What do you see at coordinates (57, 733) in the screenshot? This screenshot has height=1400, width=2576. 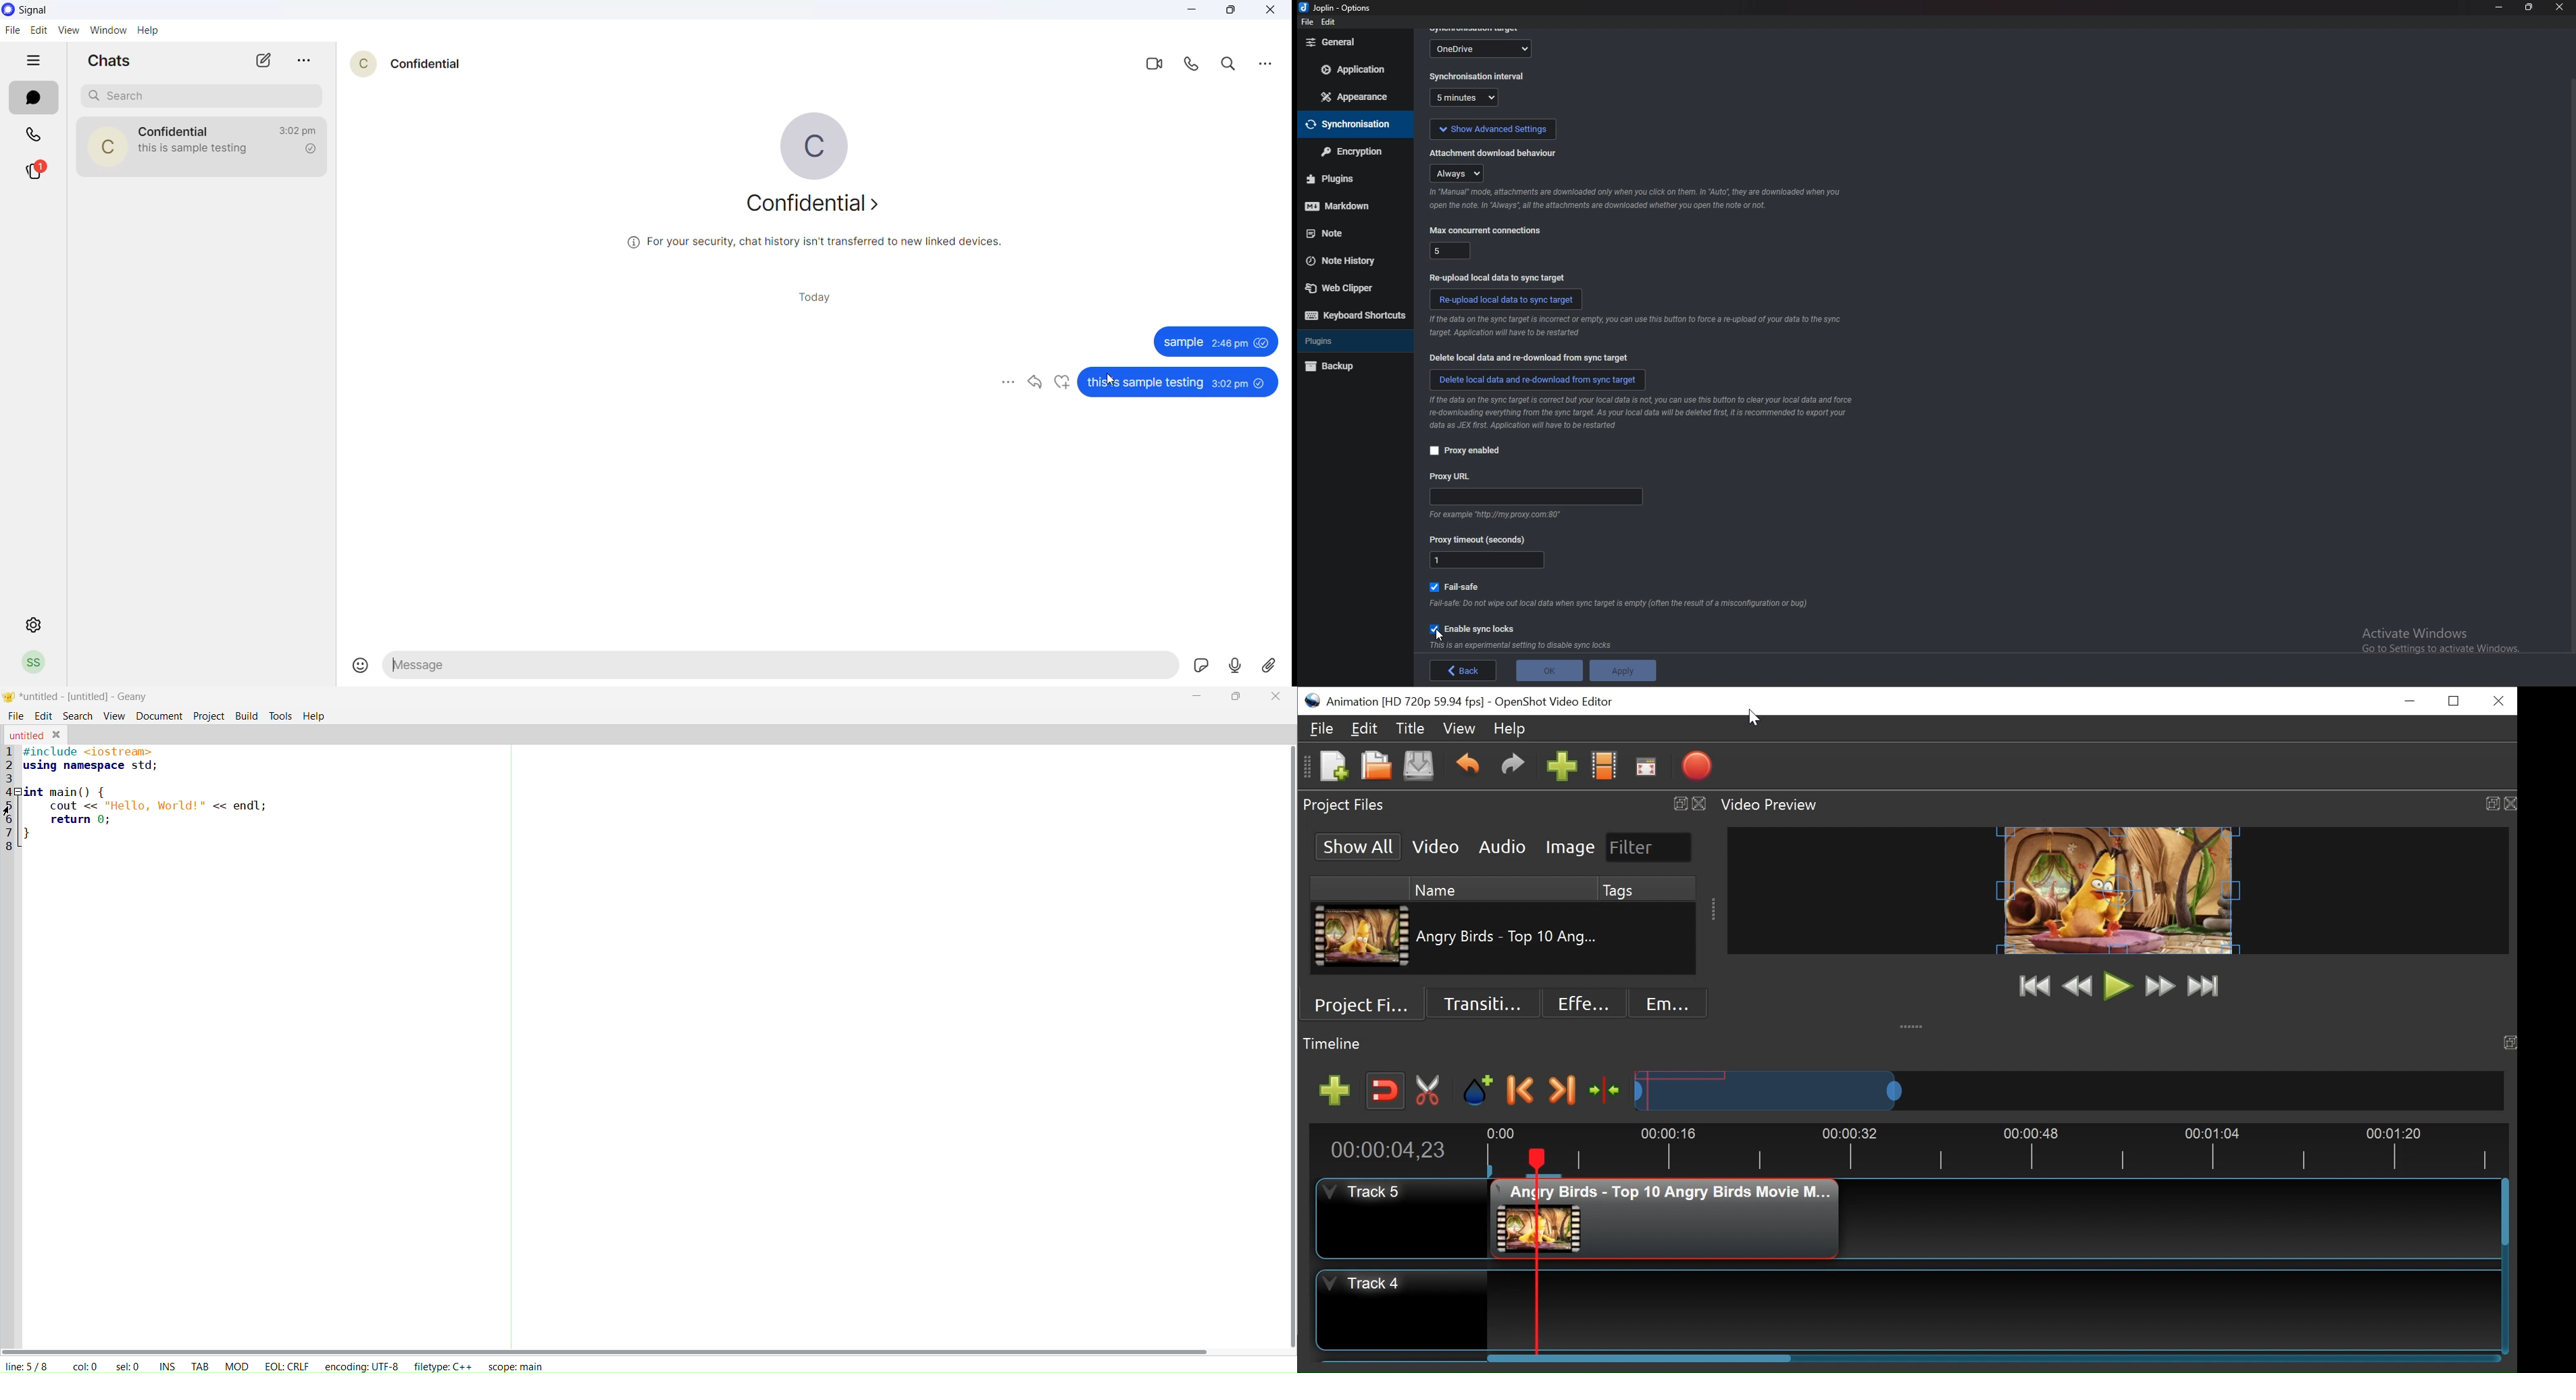 I see `close tab` at bounding box center [57, 733].